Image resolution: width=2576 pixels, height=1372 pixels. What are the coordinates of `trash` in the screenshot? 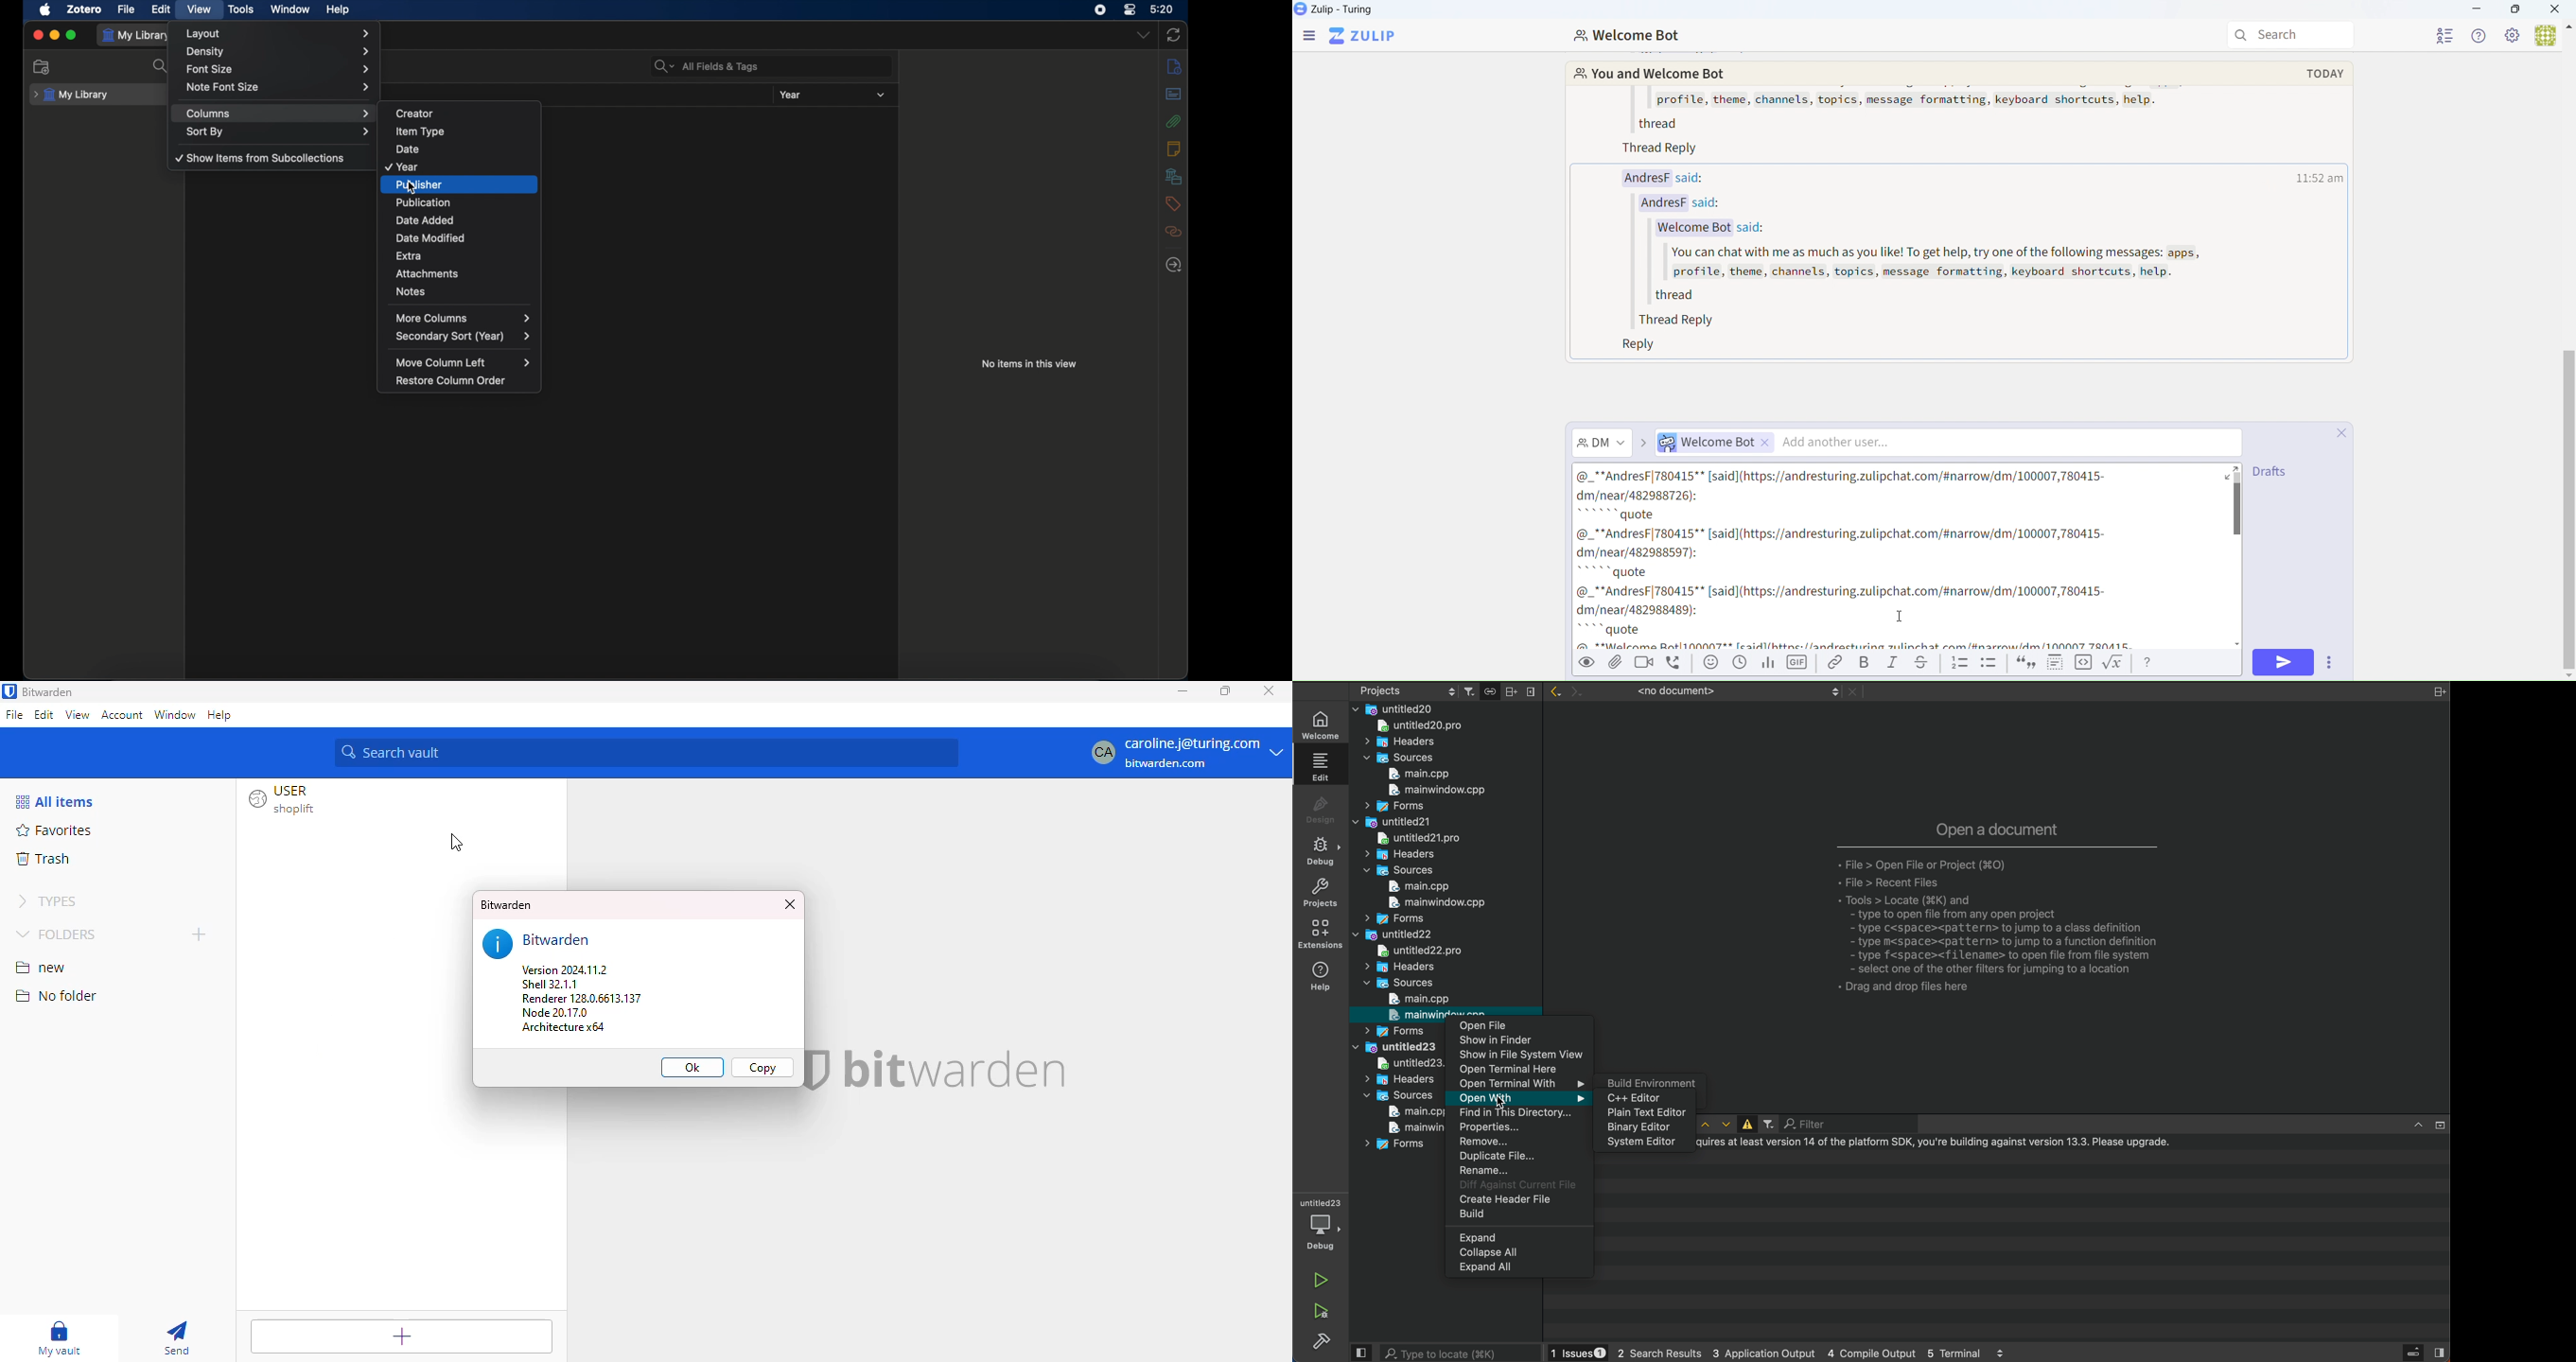 It's located at (44, 858).